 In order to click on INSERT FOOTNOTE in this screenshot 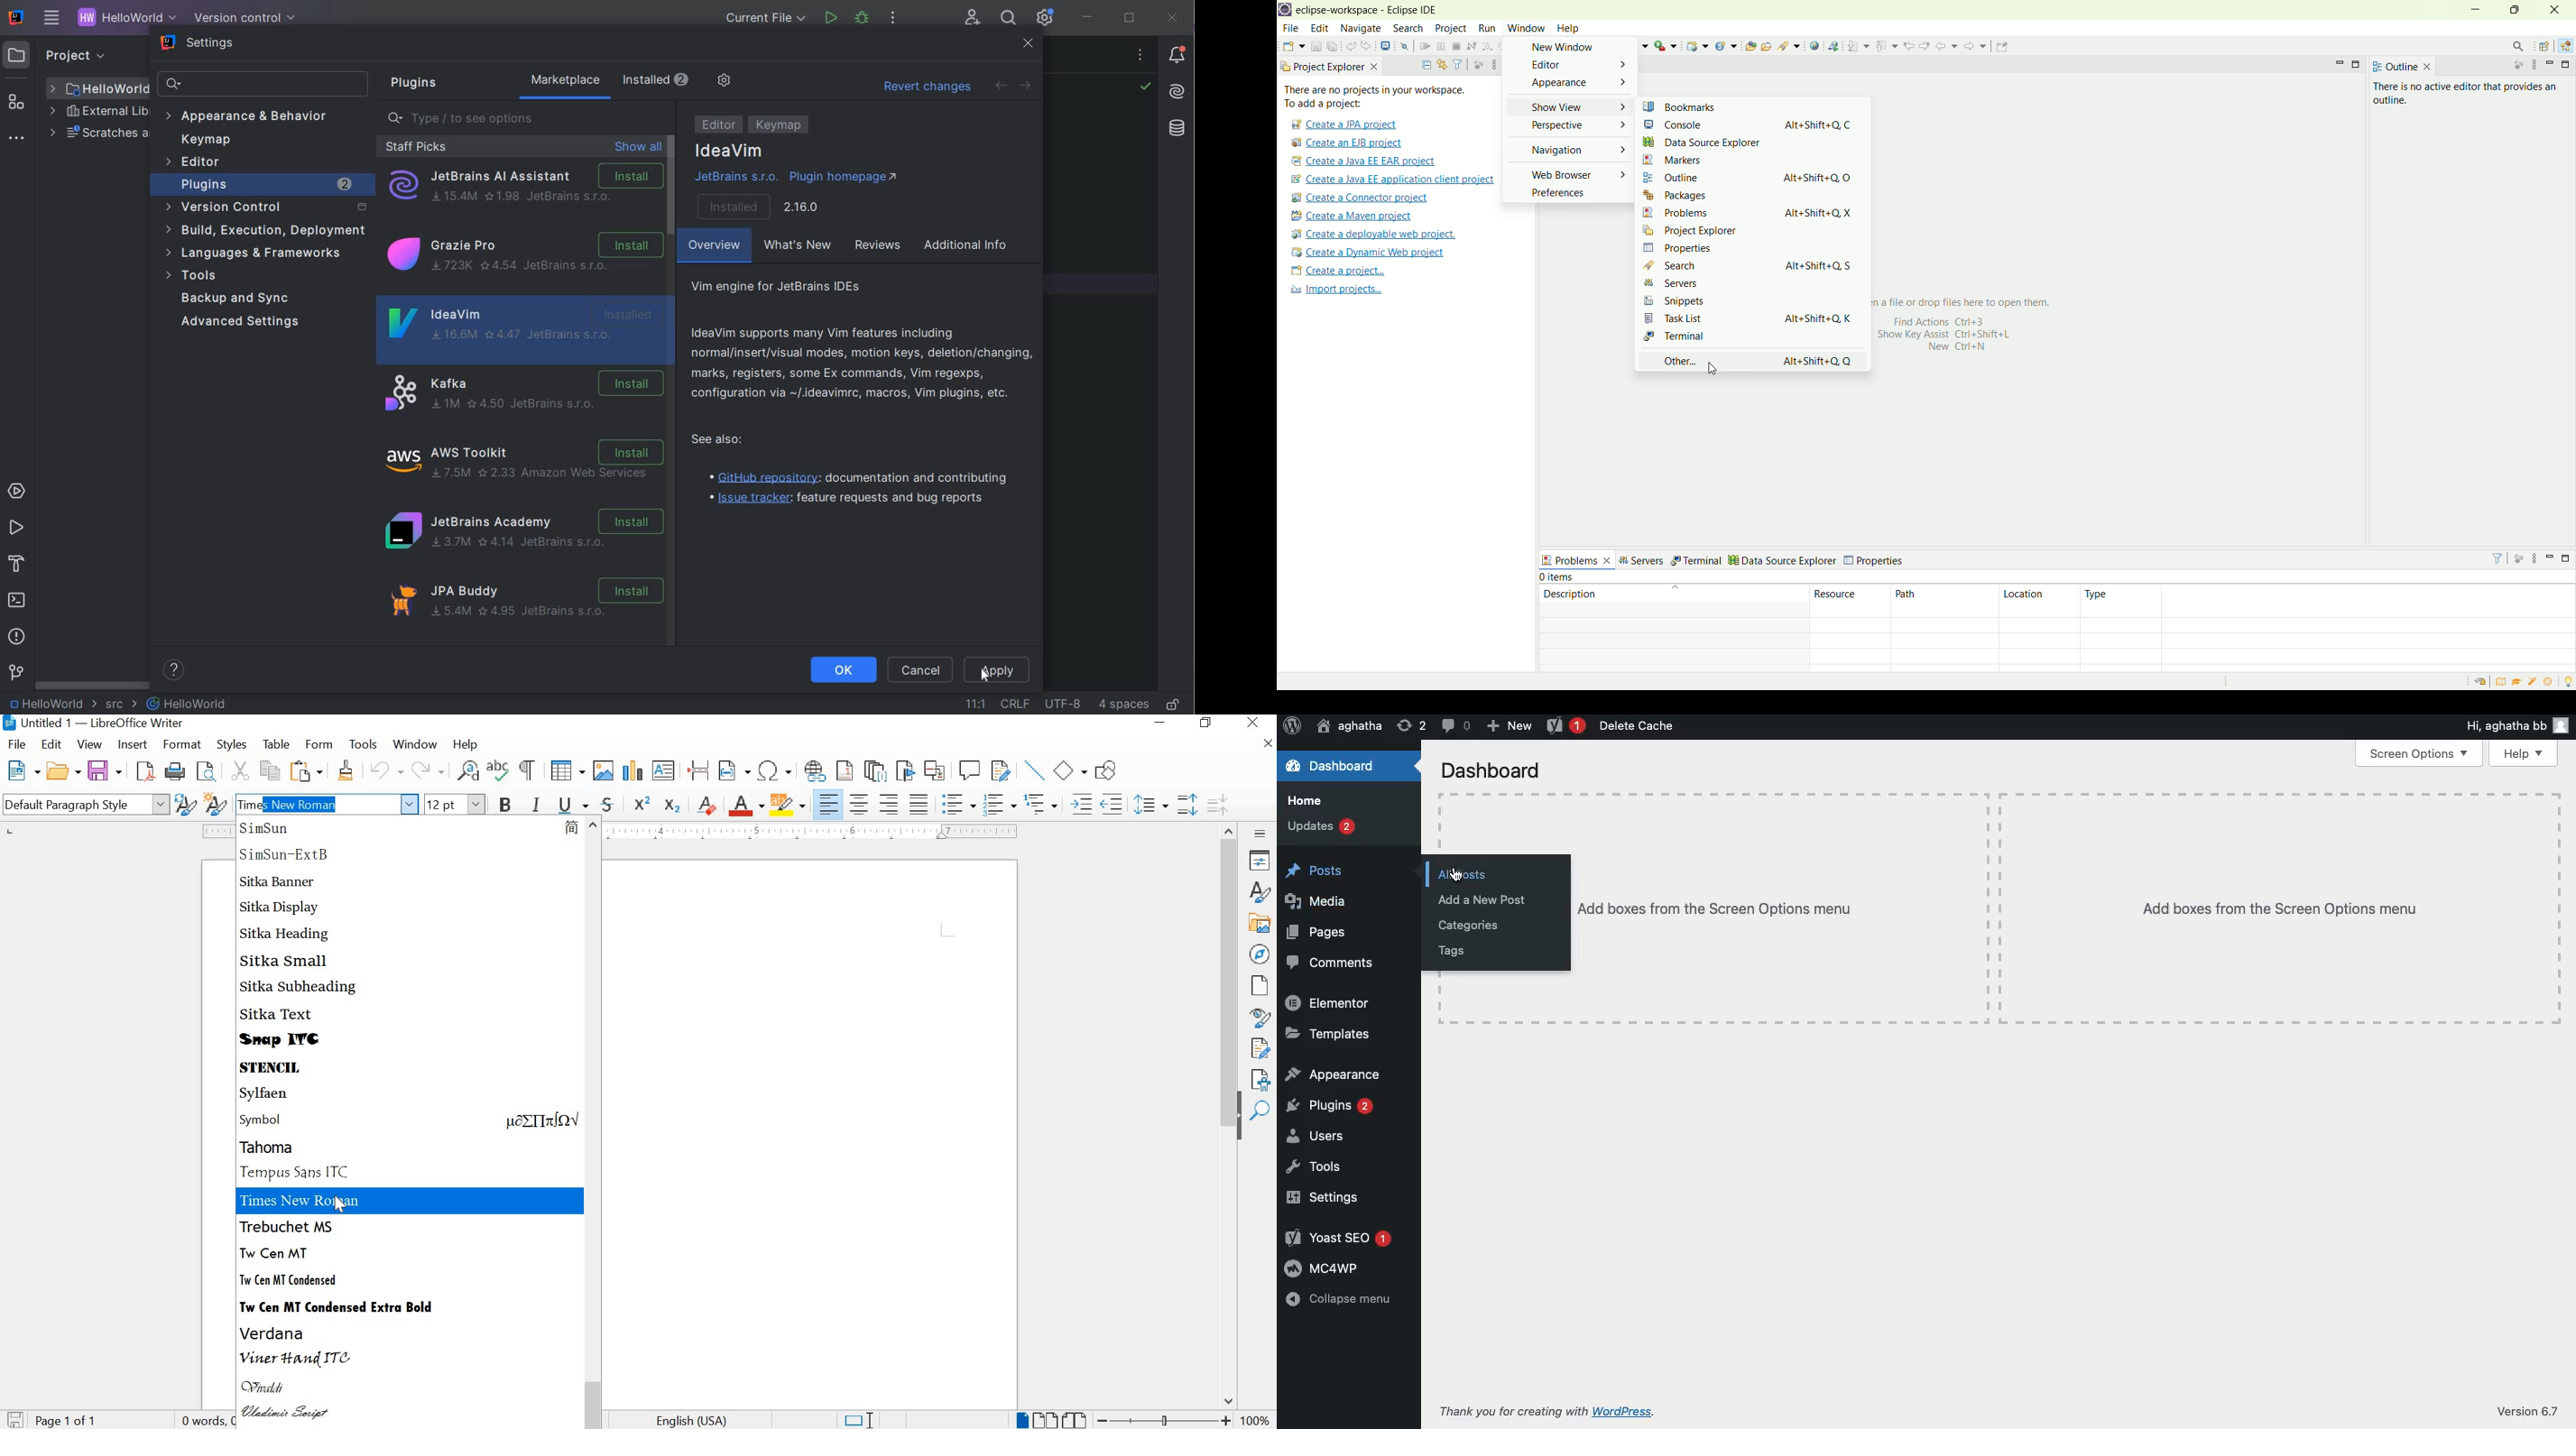, I will do `click(846, 772)`.